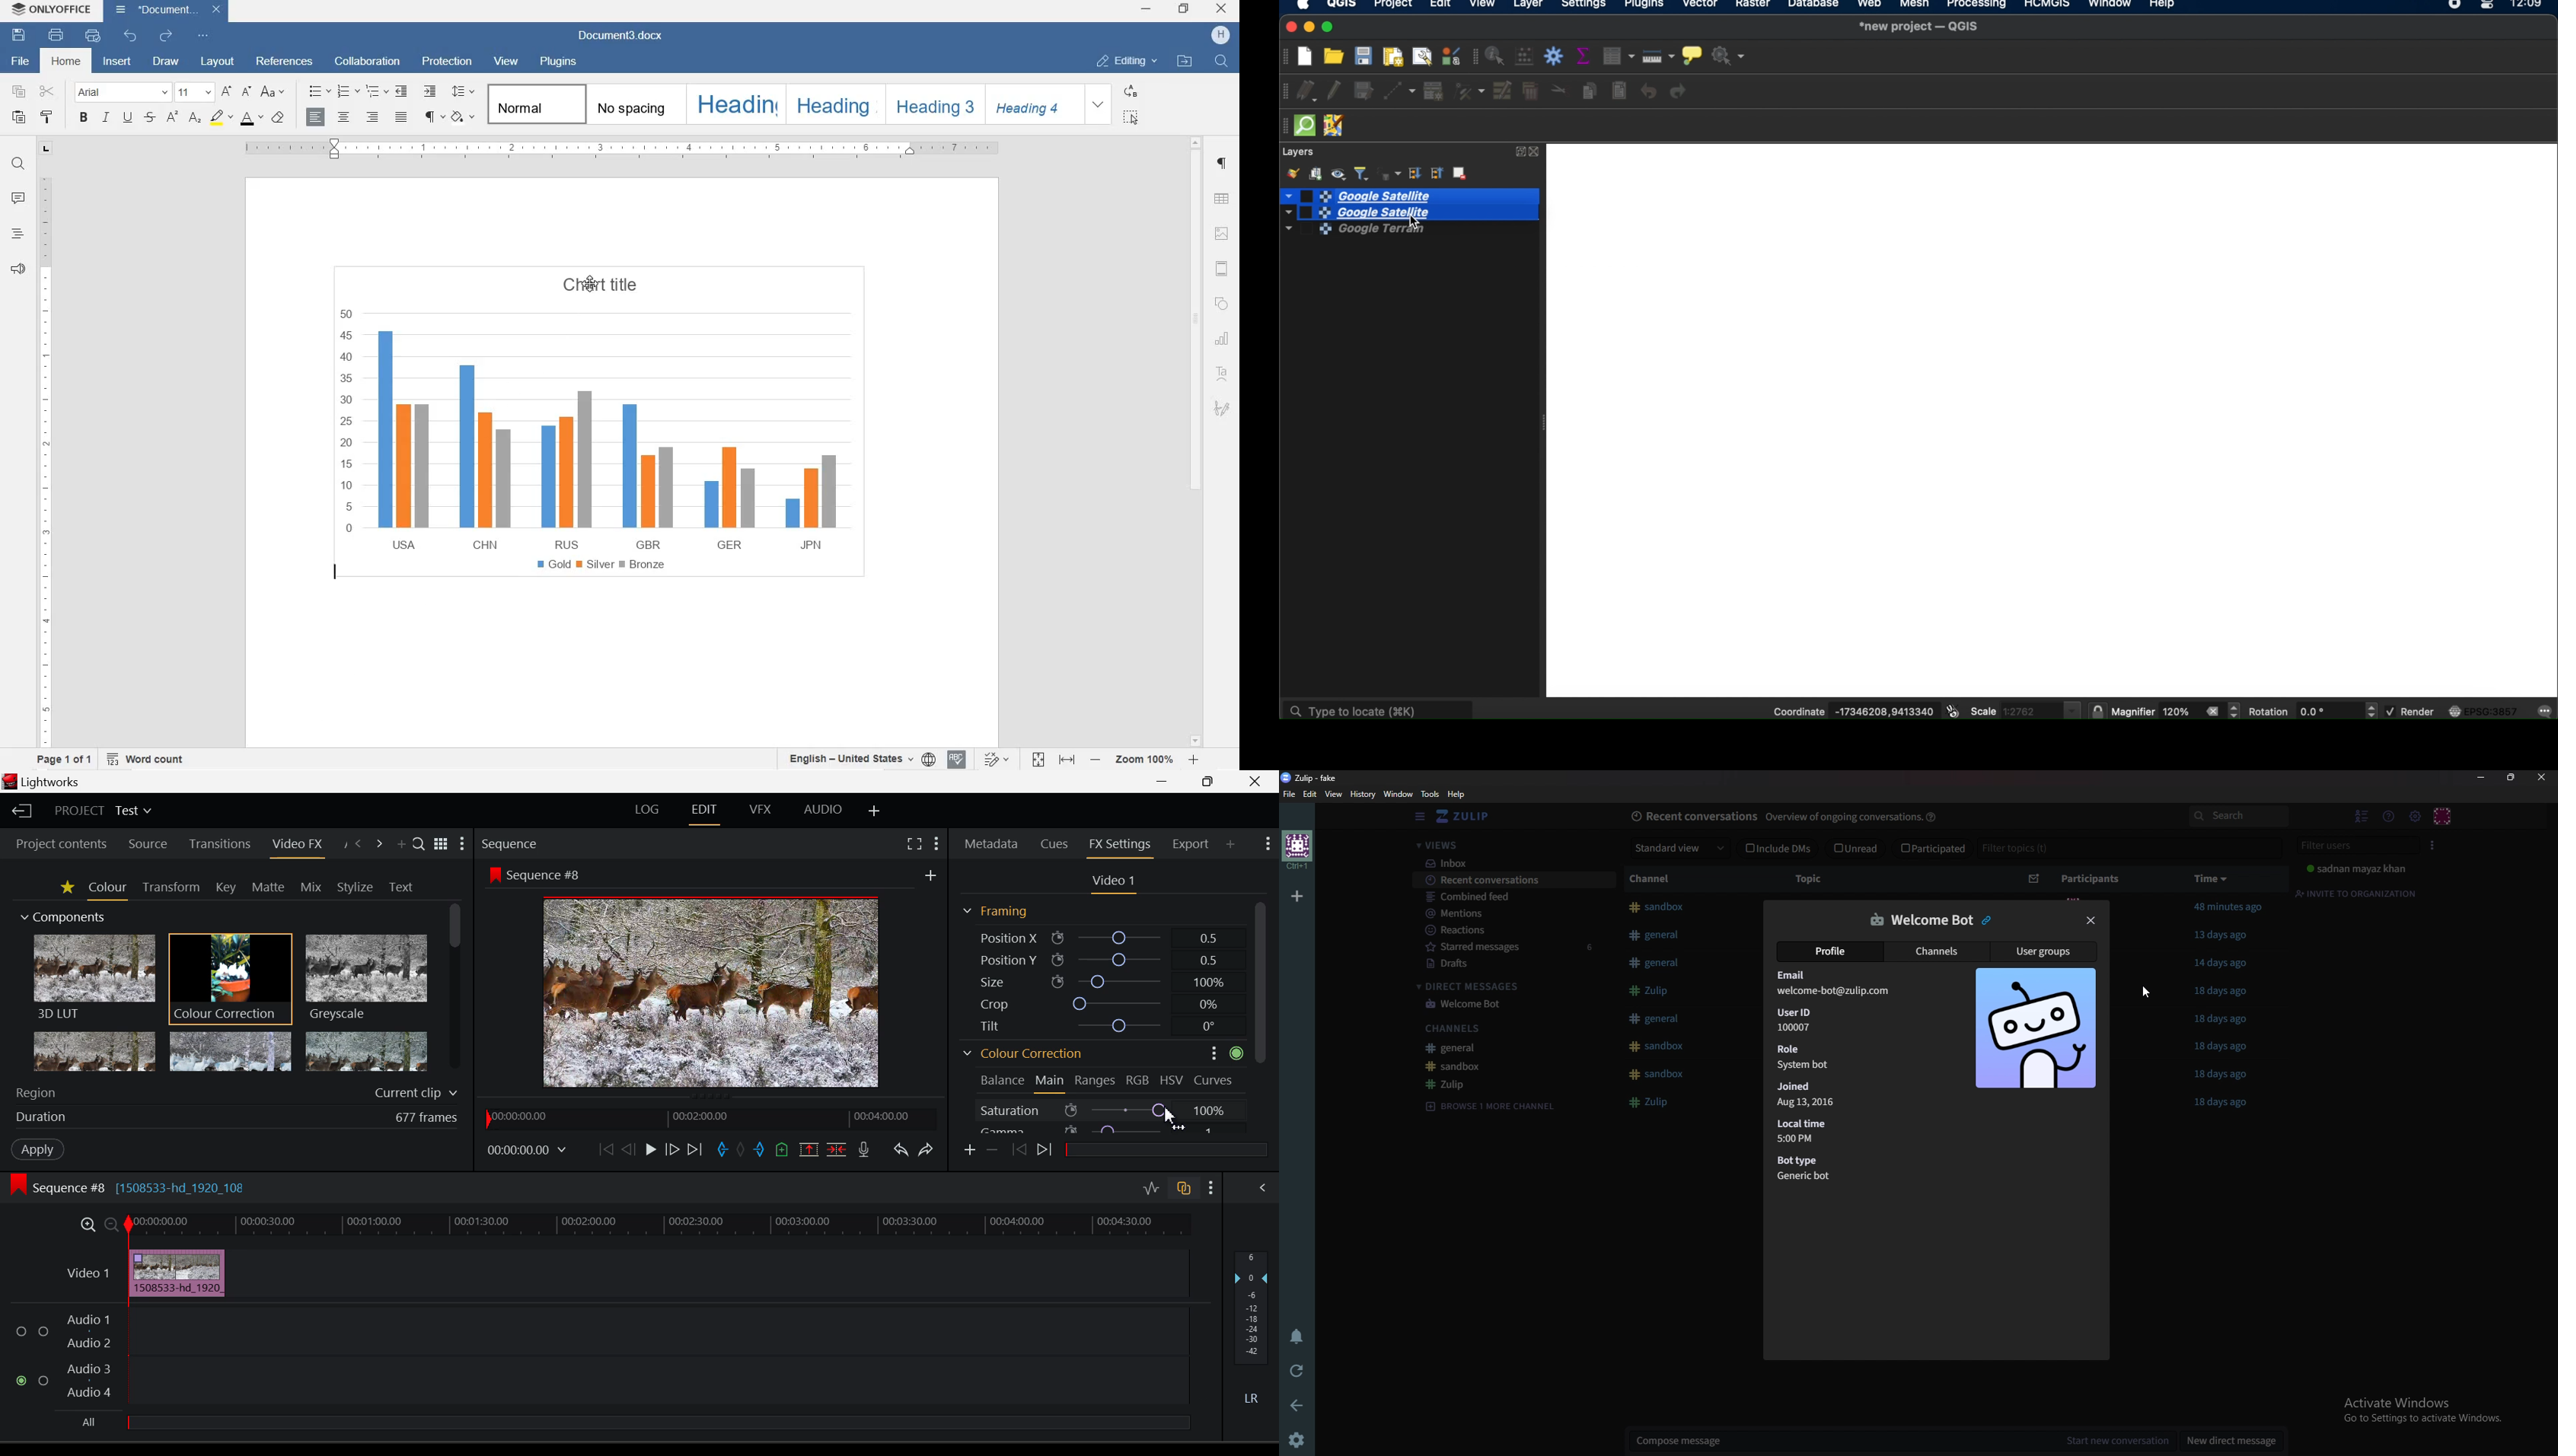 The height and width of the screenshot is (1456, 2576). Describe the element at coordinates (1932, 816) in the screenshot. I see `help` at that location.